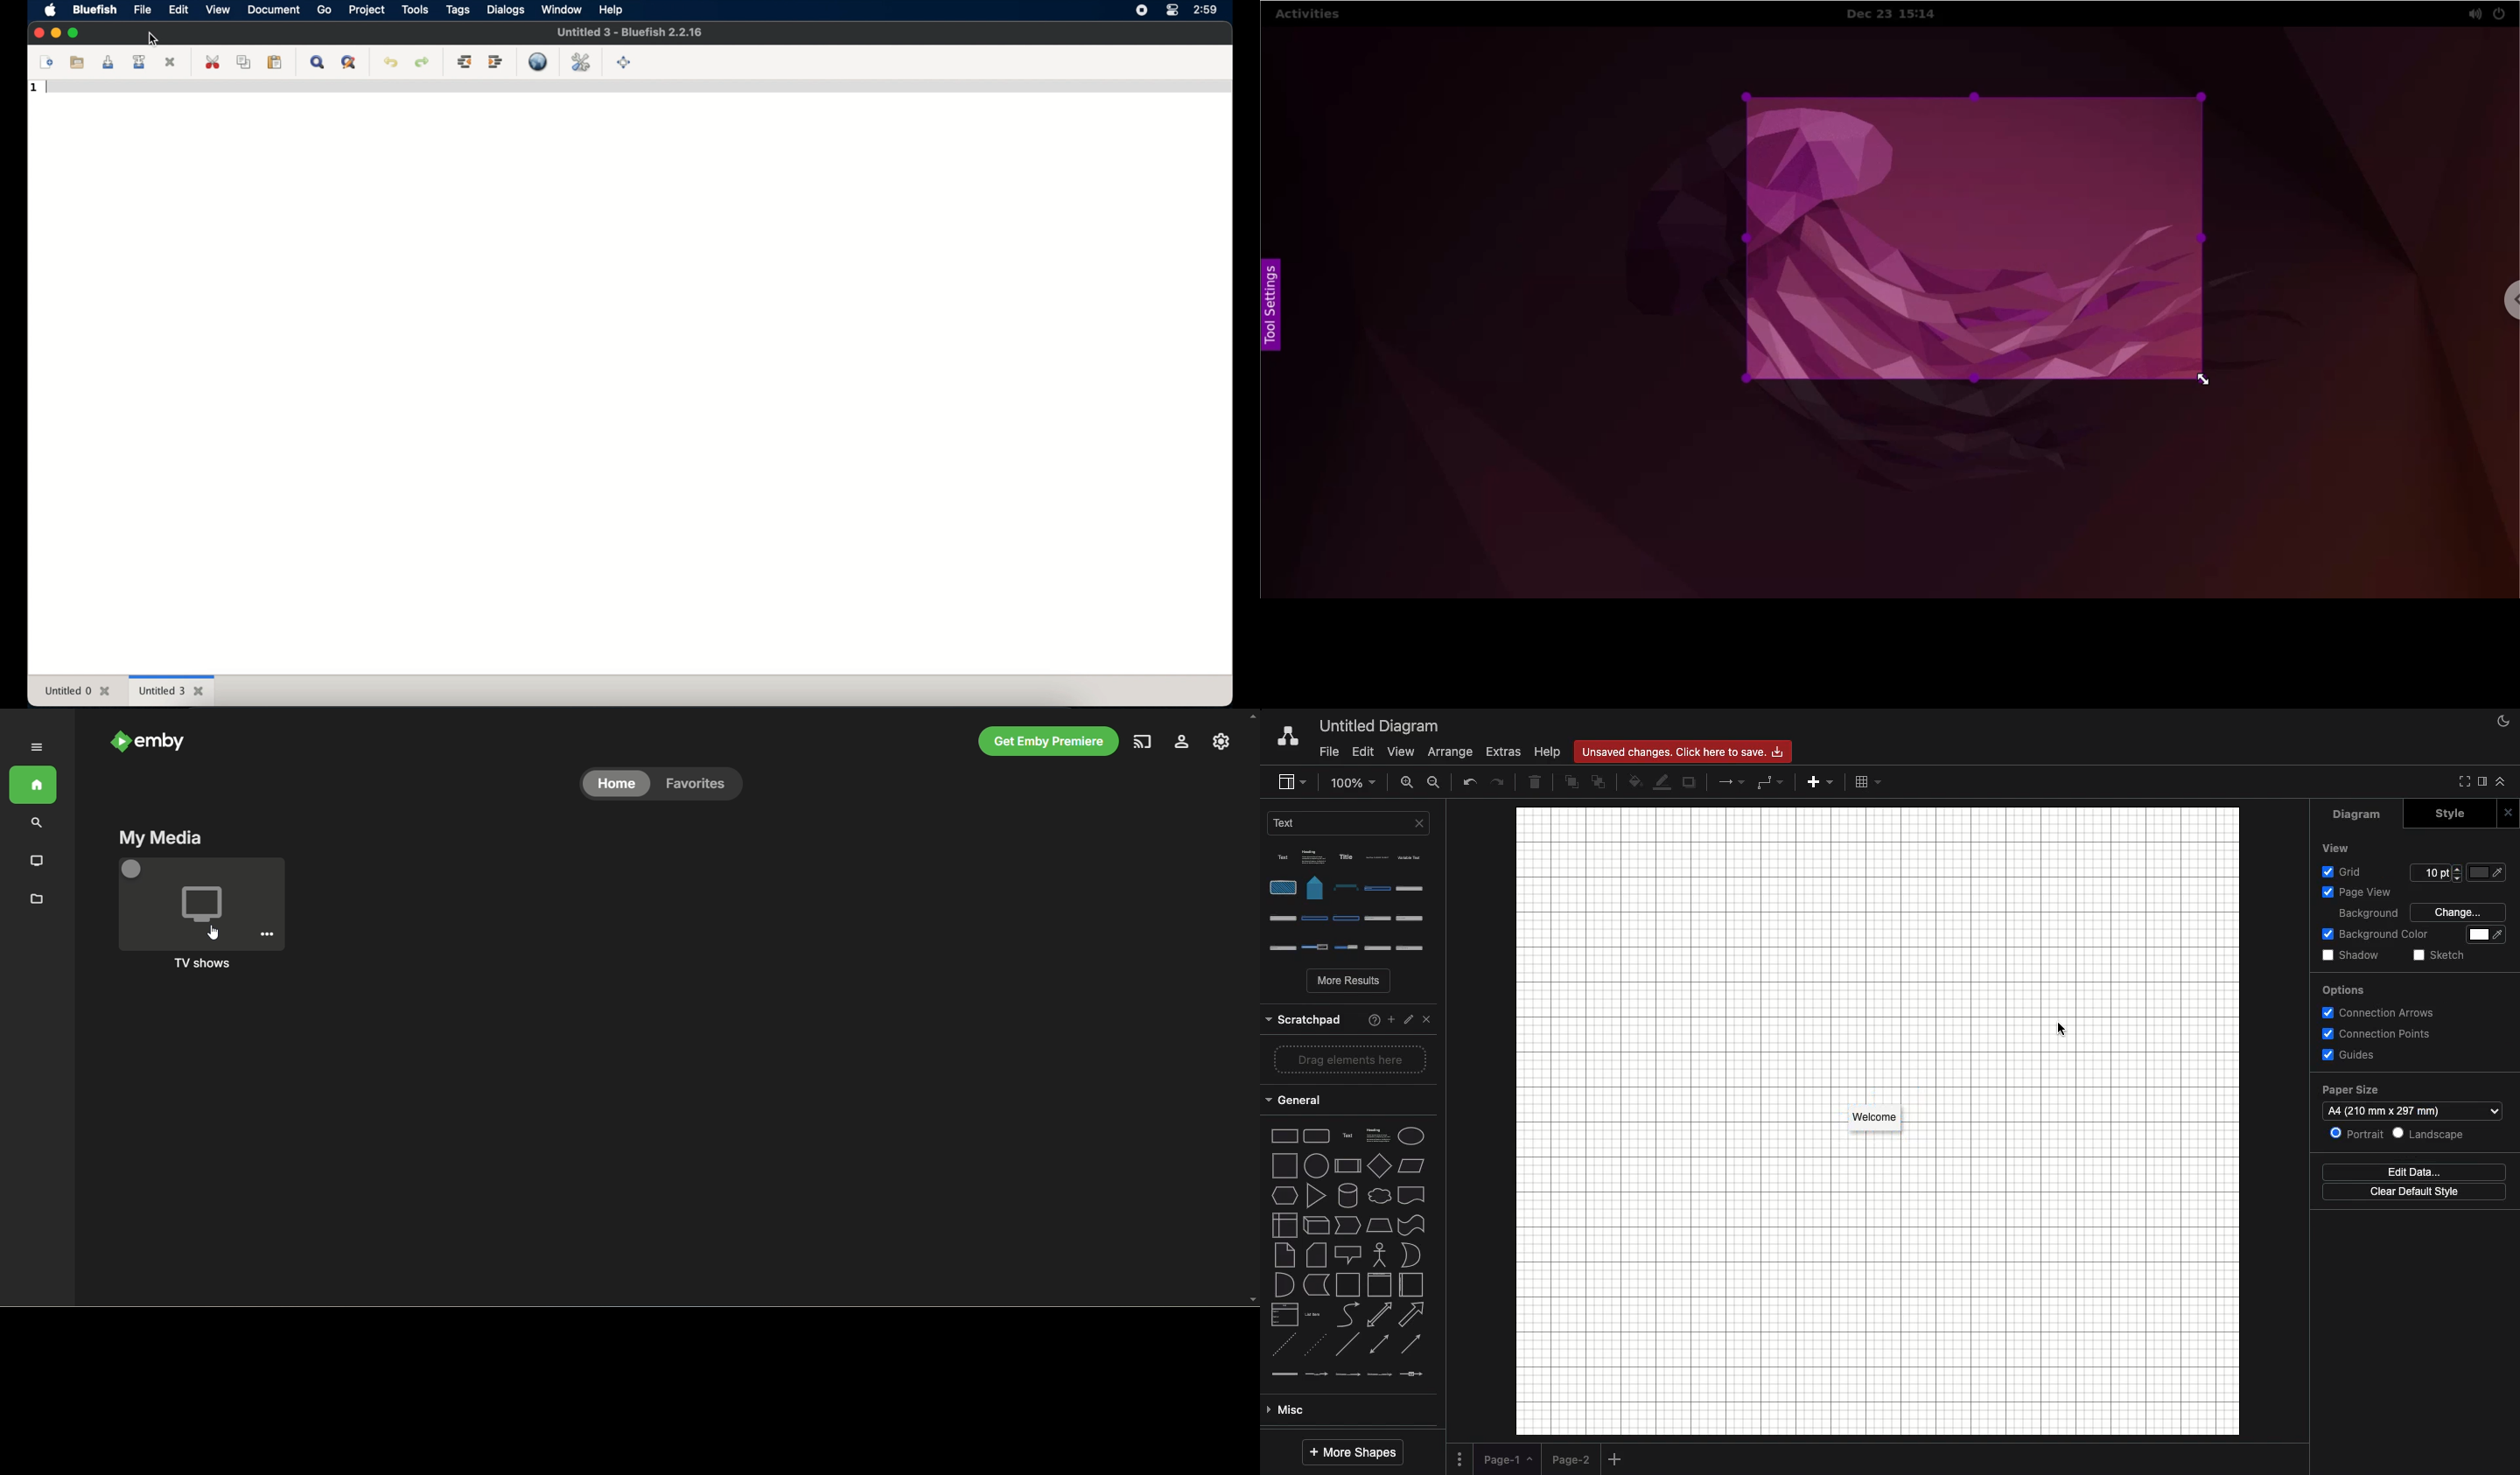 Image resolution: width=2520 pixels, height=1484 pixels. Describe the element at coordinates (636, 86) in the screenshot. I see `code line` at that location.